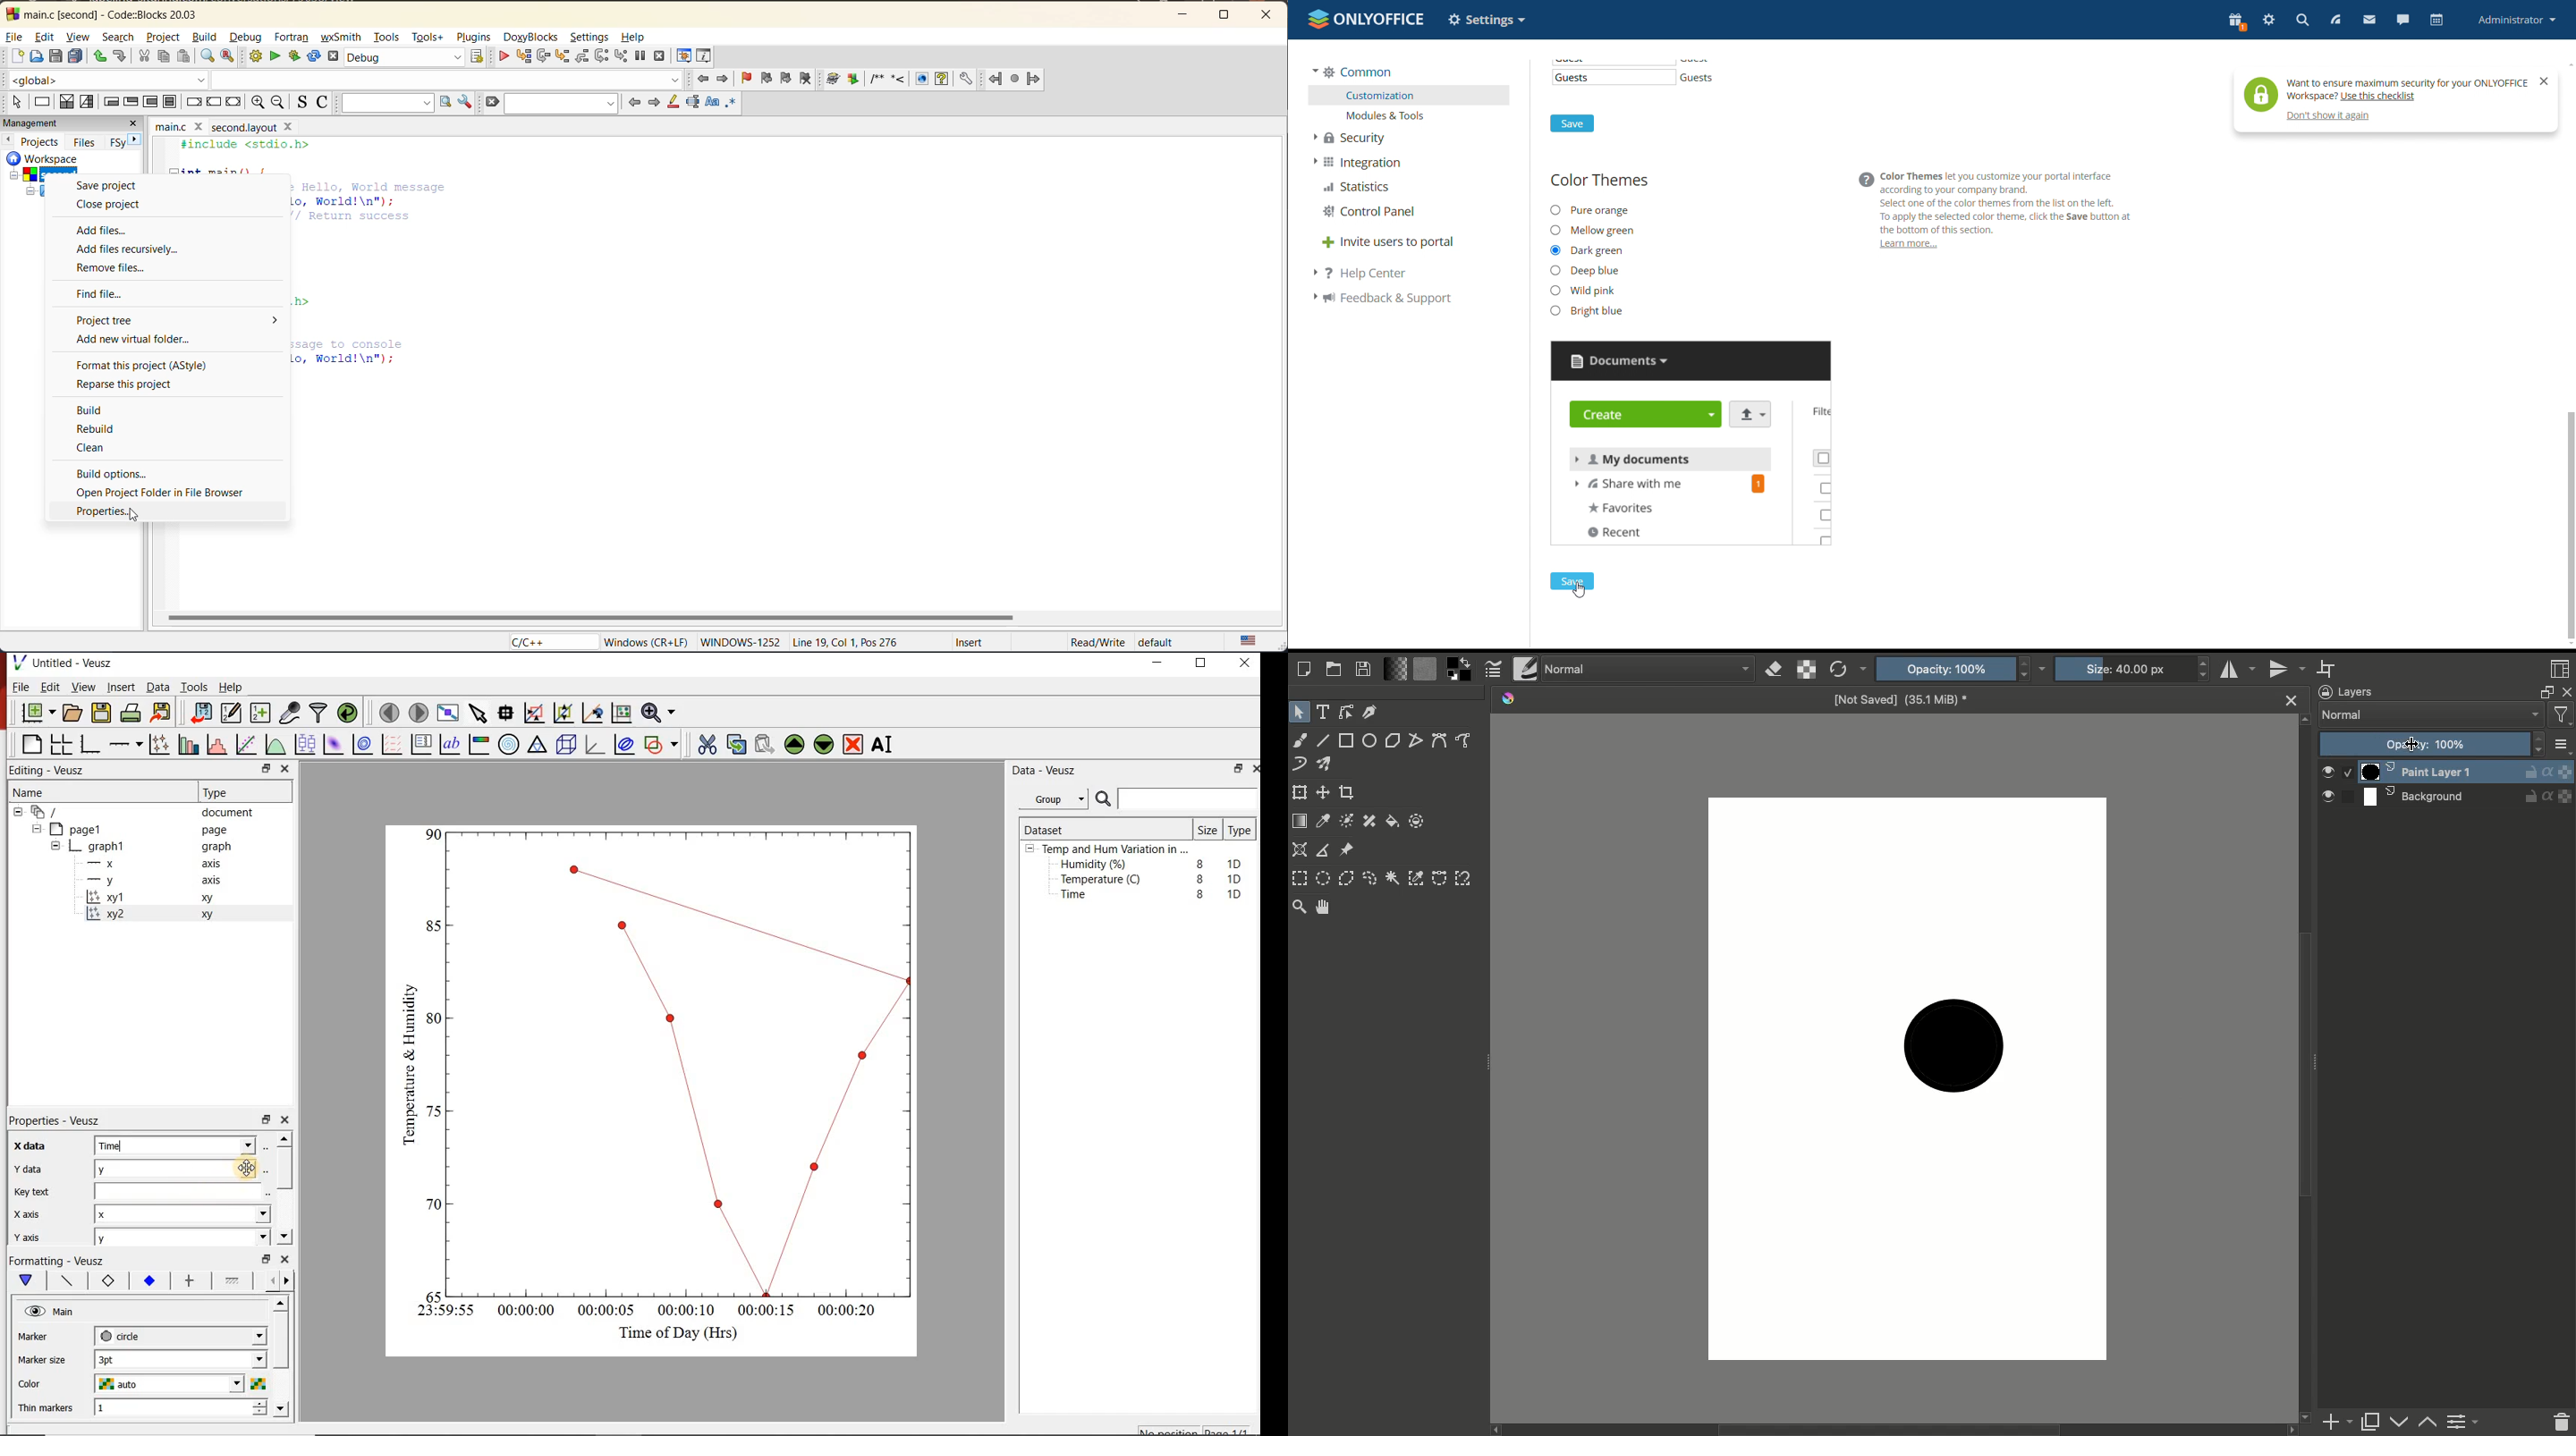  I want to click on counting loop, so click(148, 101).